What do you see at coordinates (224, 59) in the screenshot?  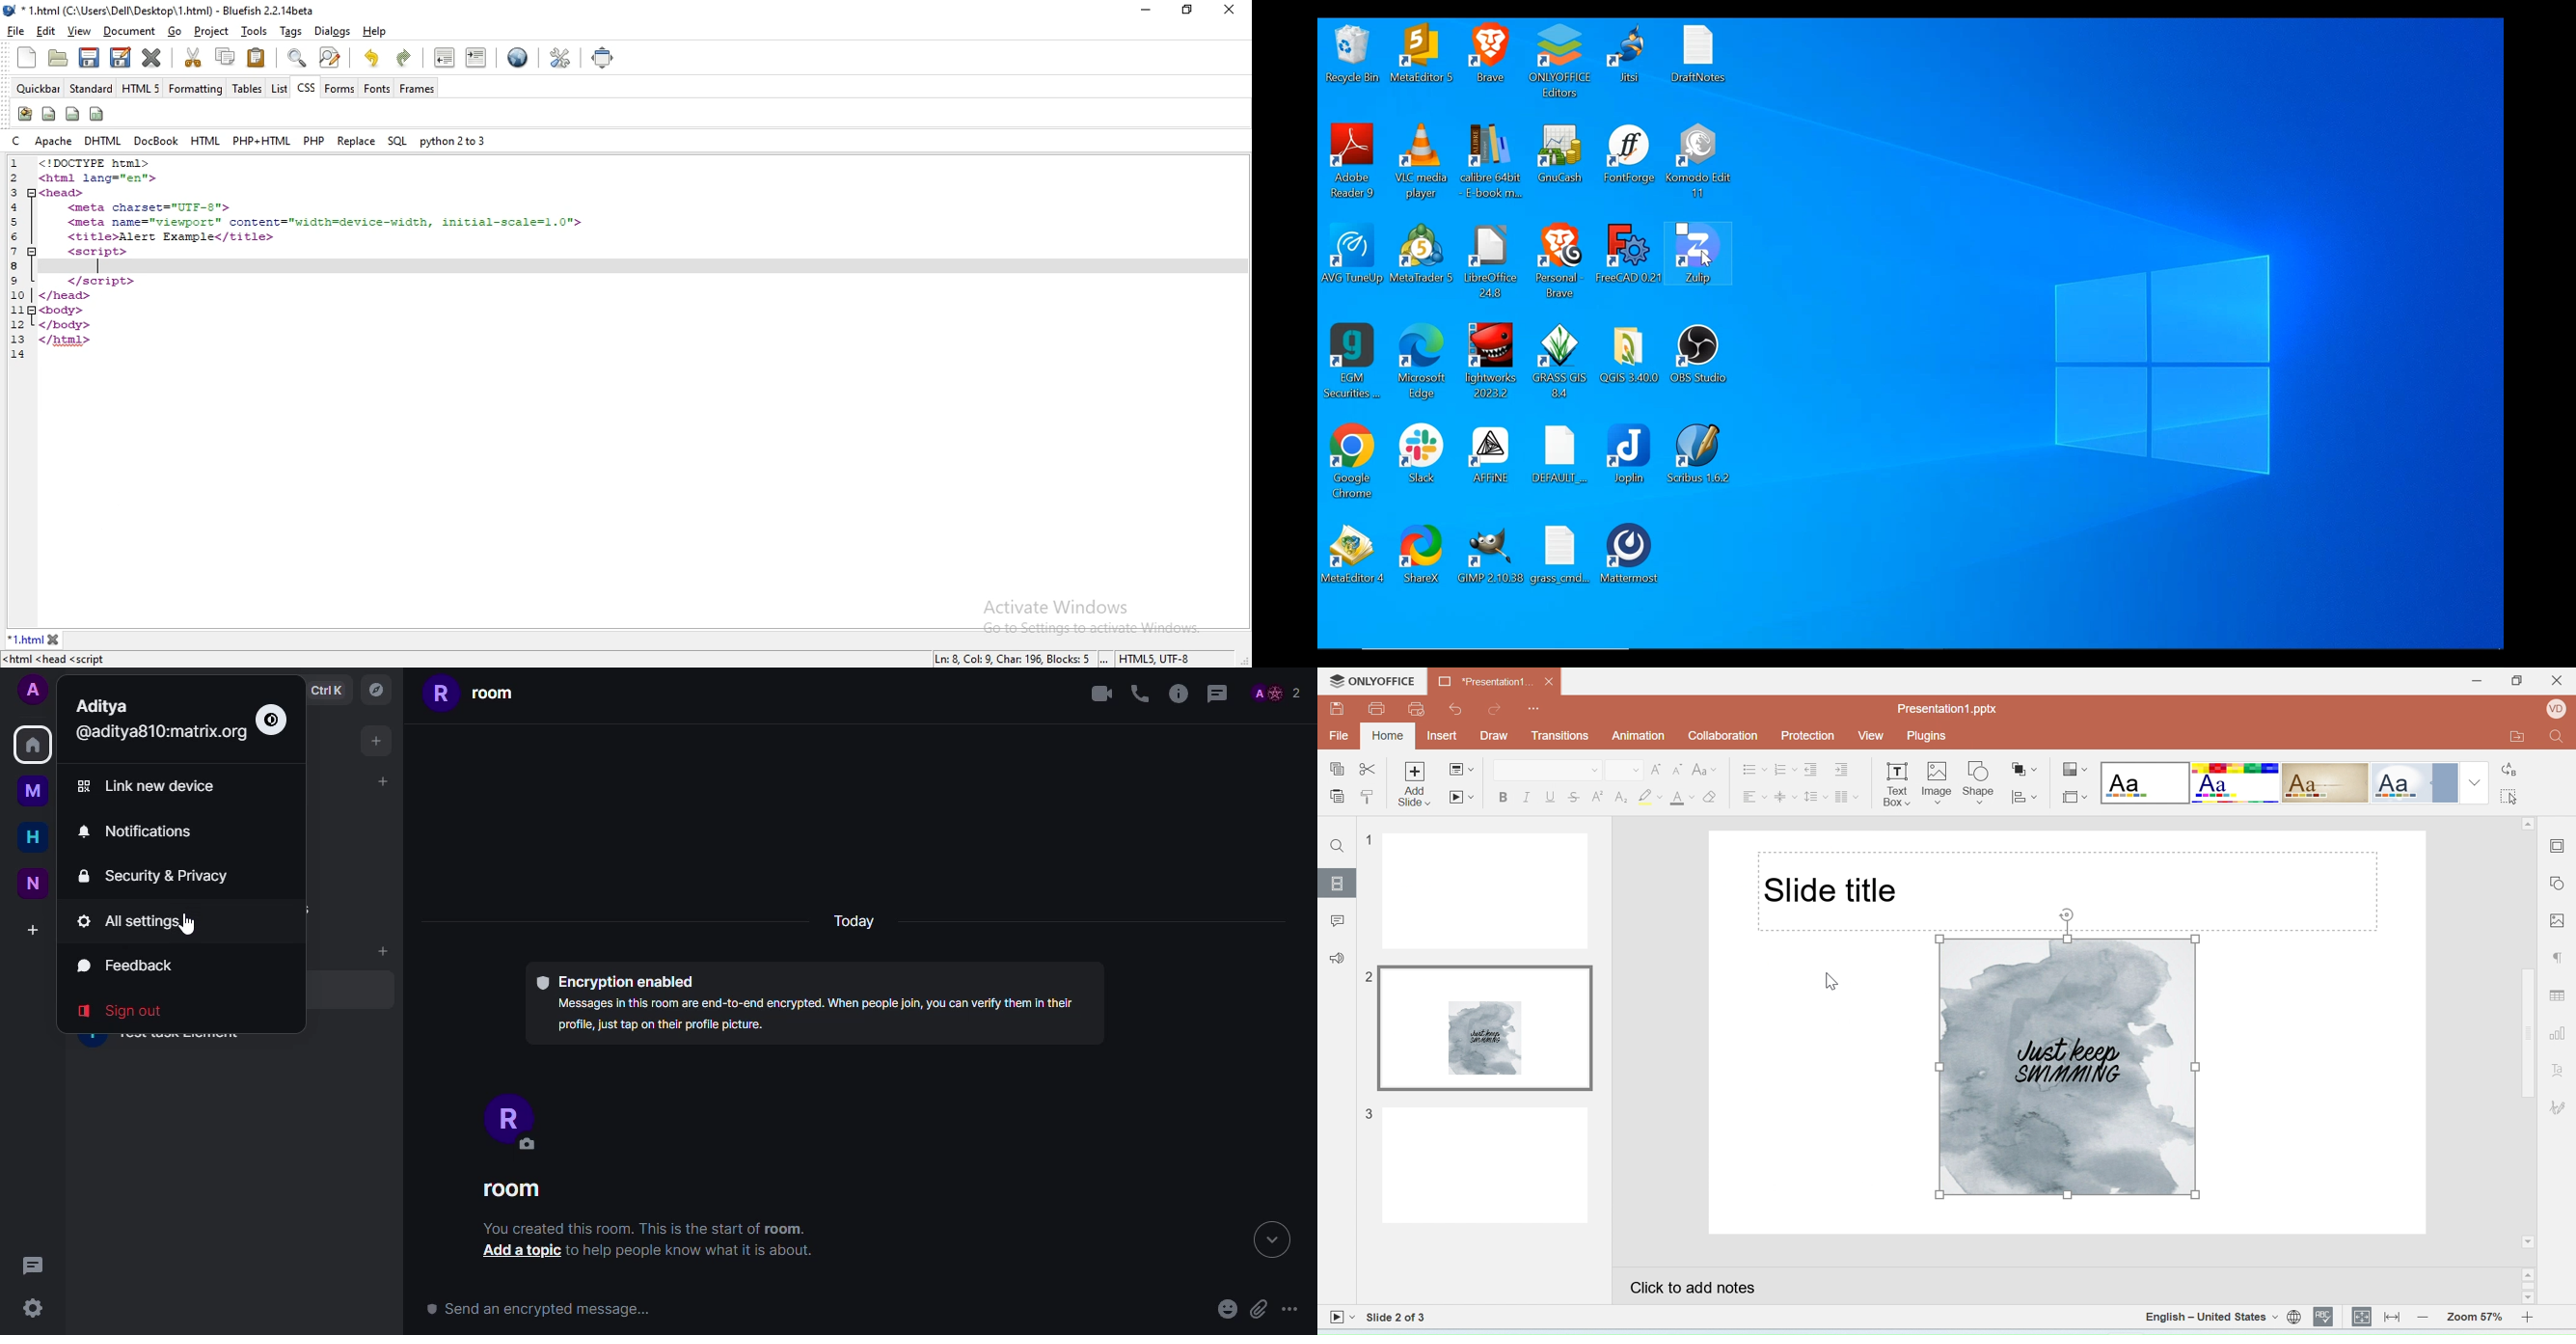 I see `copy` at bounding box center [224, 59].